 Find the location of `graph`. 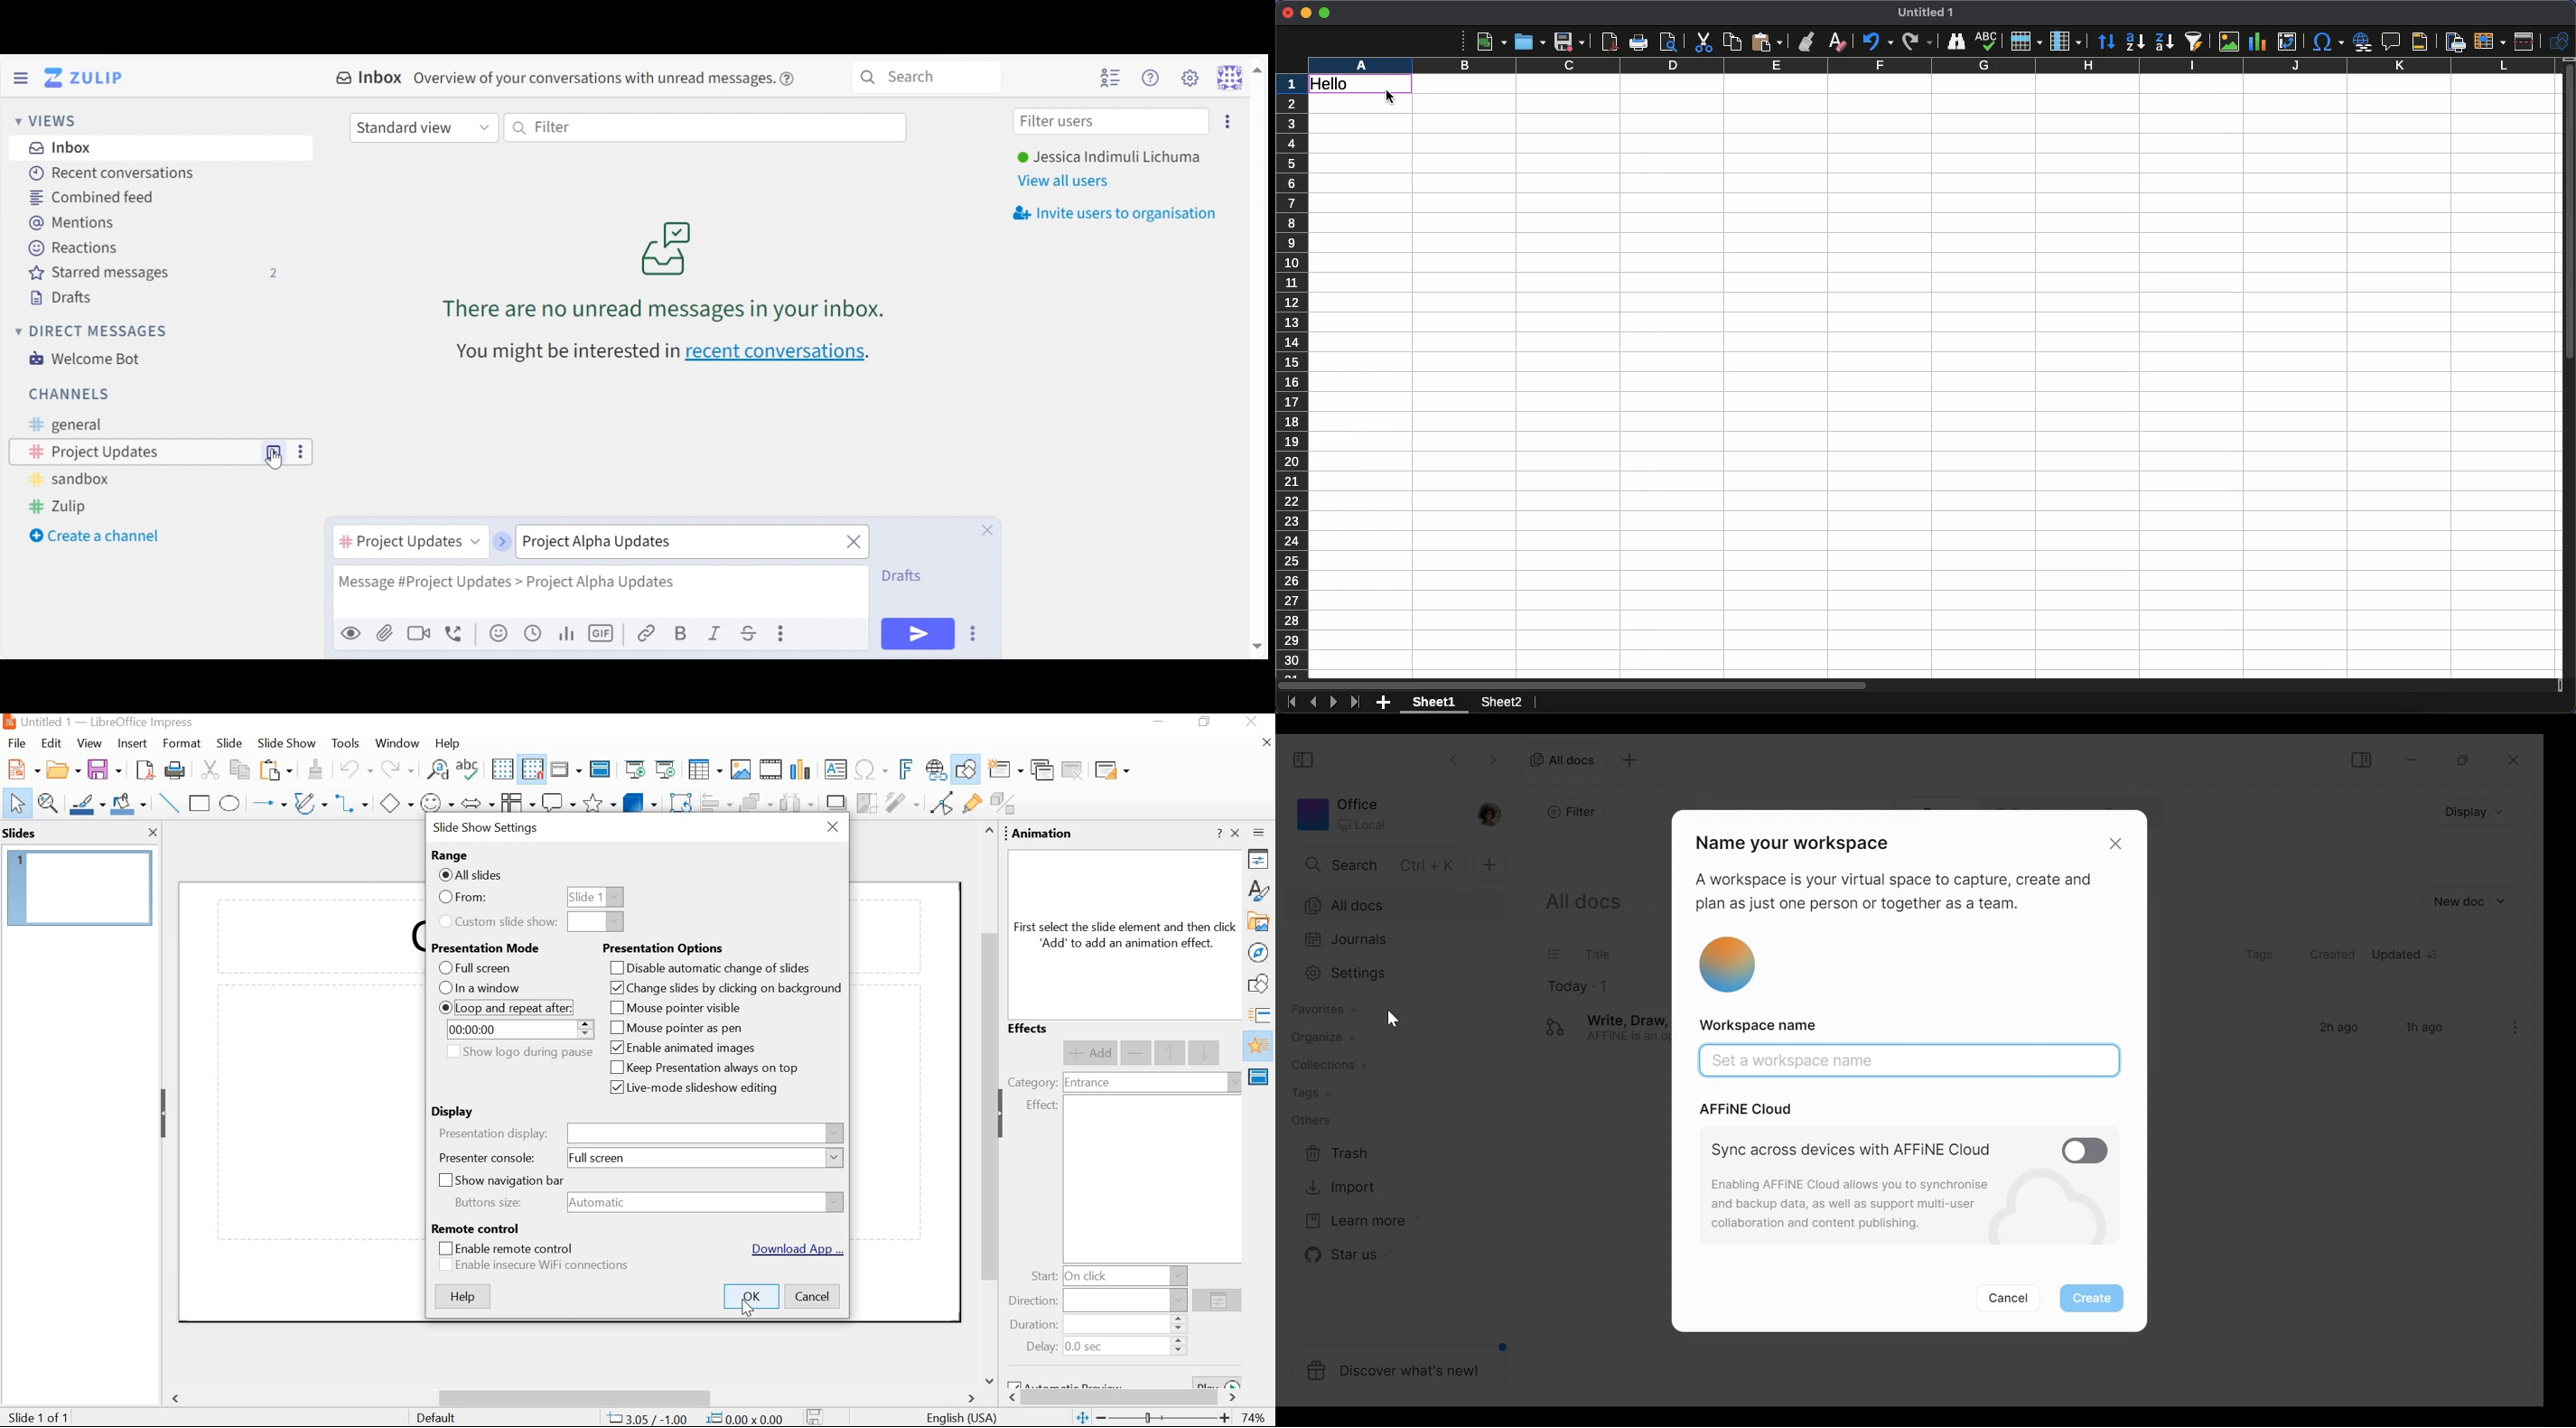

graph is located at coordinates (569, 634).